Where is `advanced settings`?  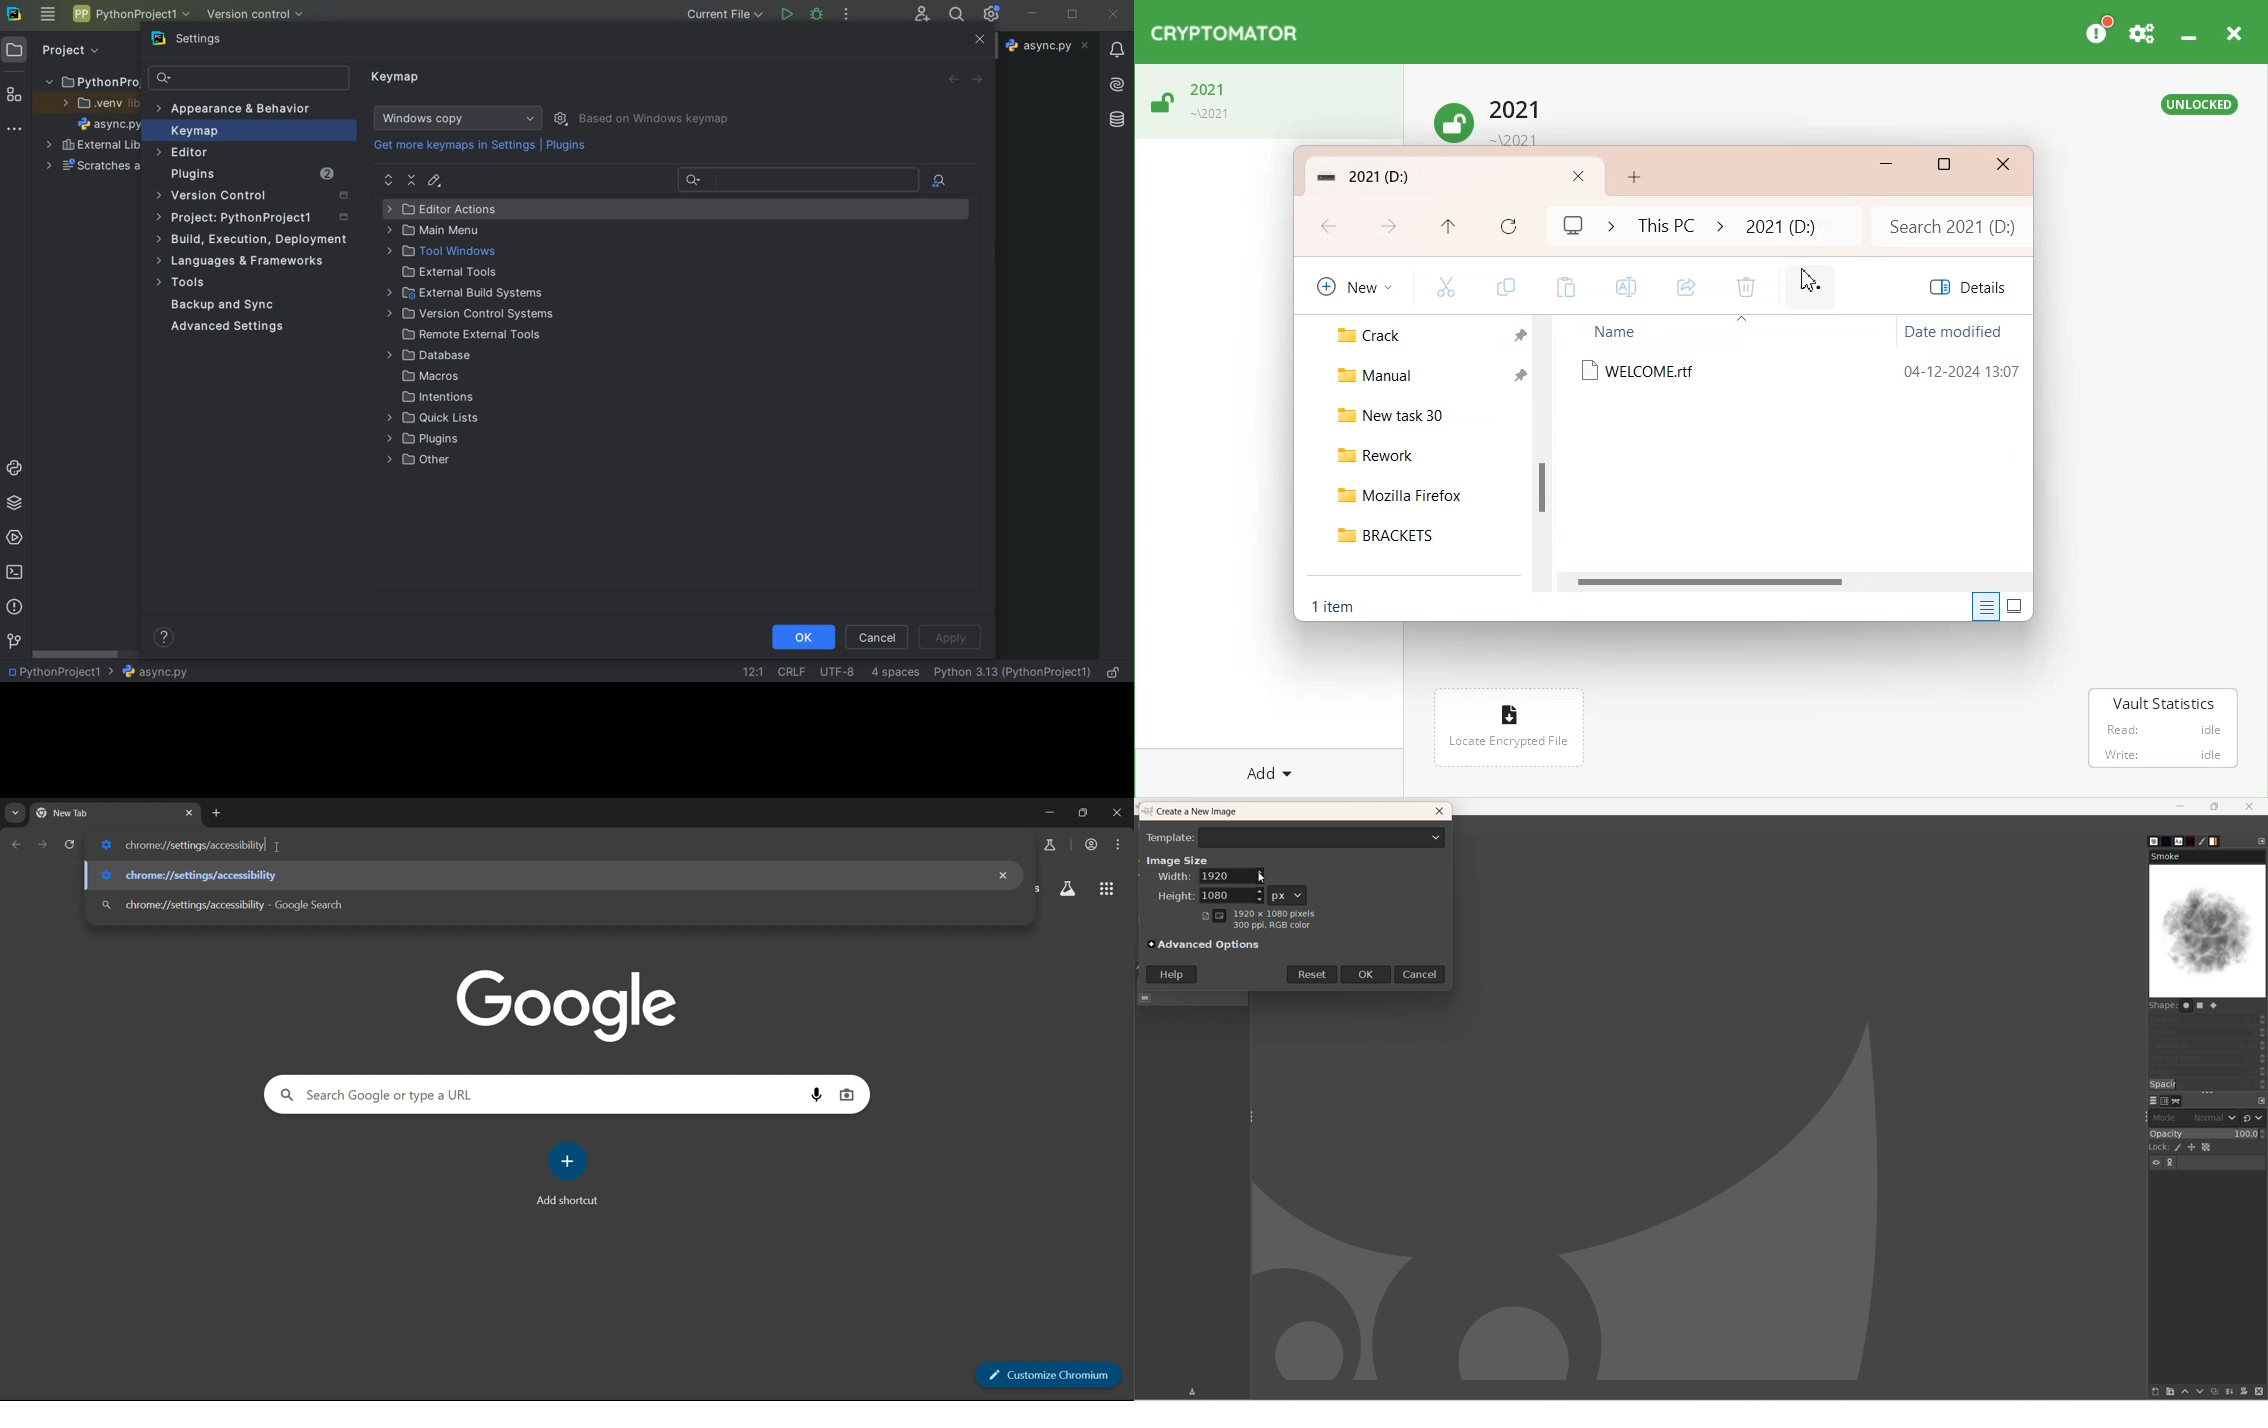
advanced settings is located at coordinates (224, 327).